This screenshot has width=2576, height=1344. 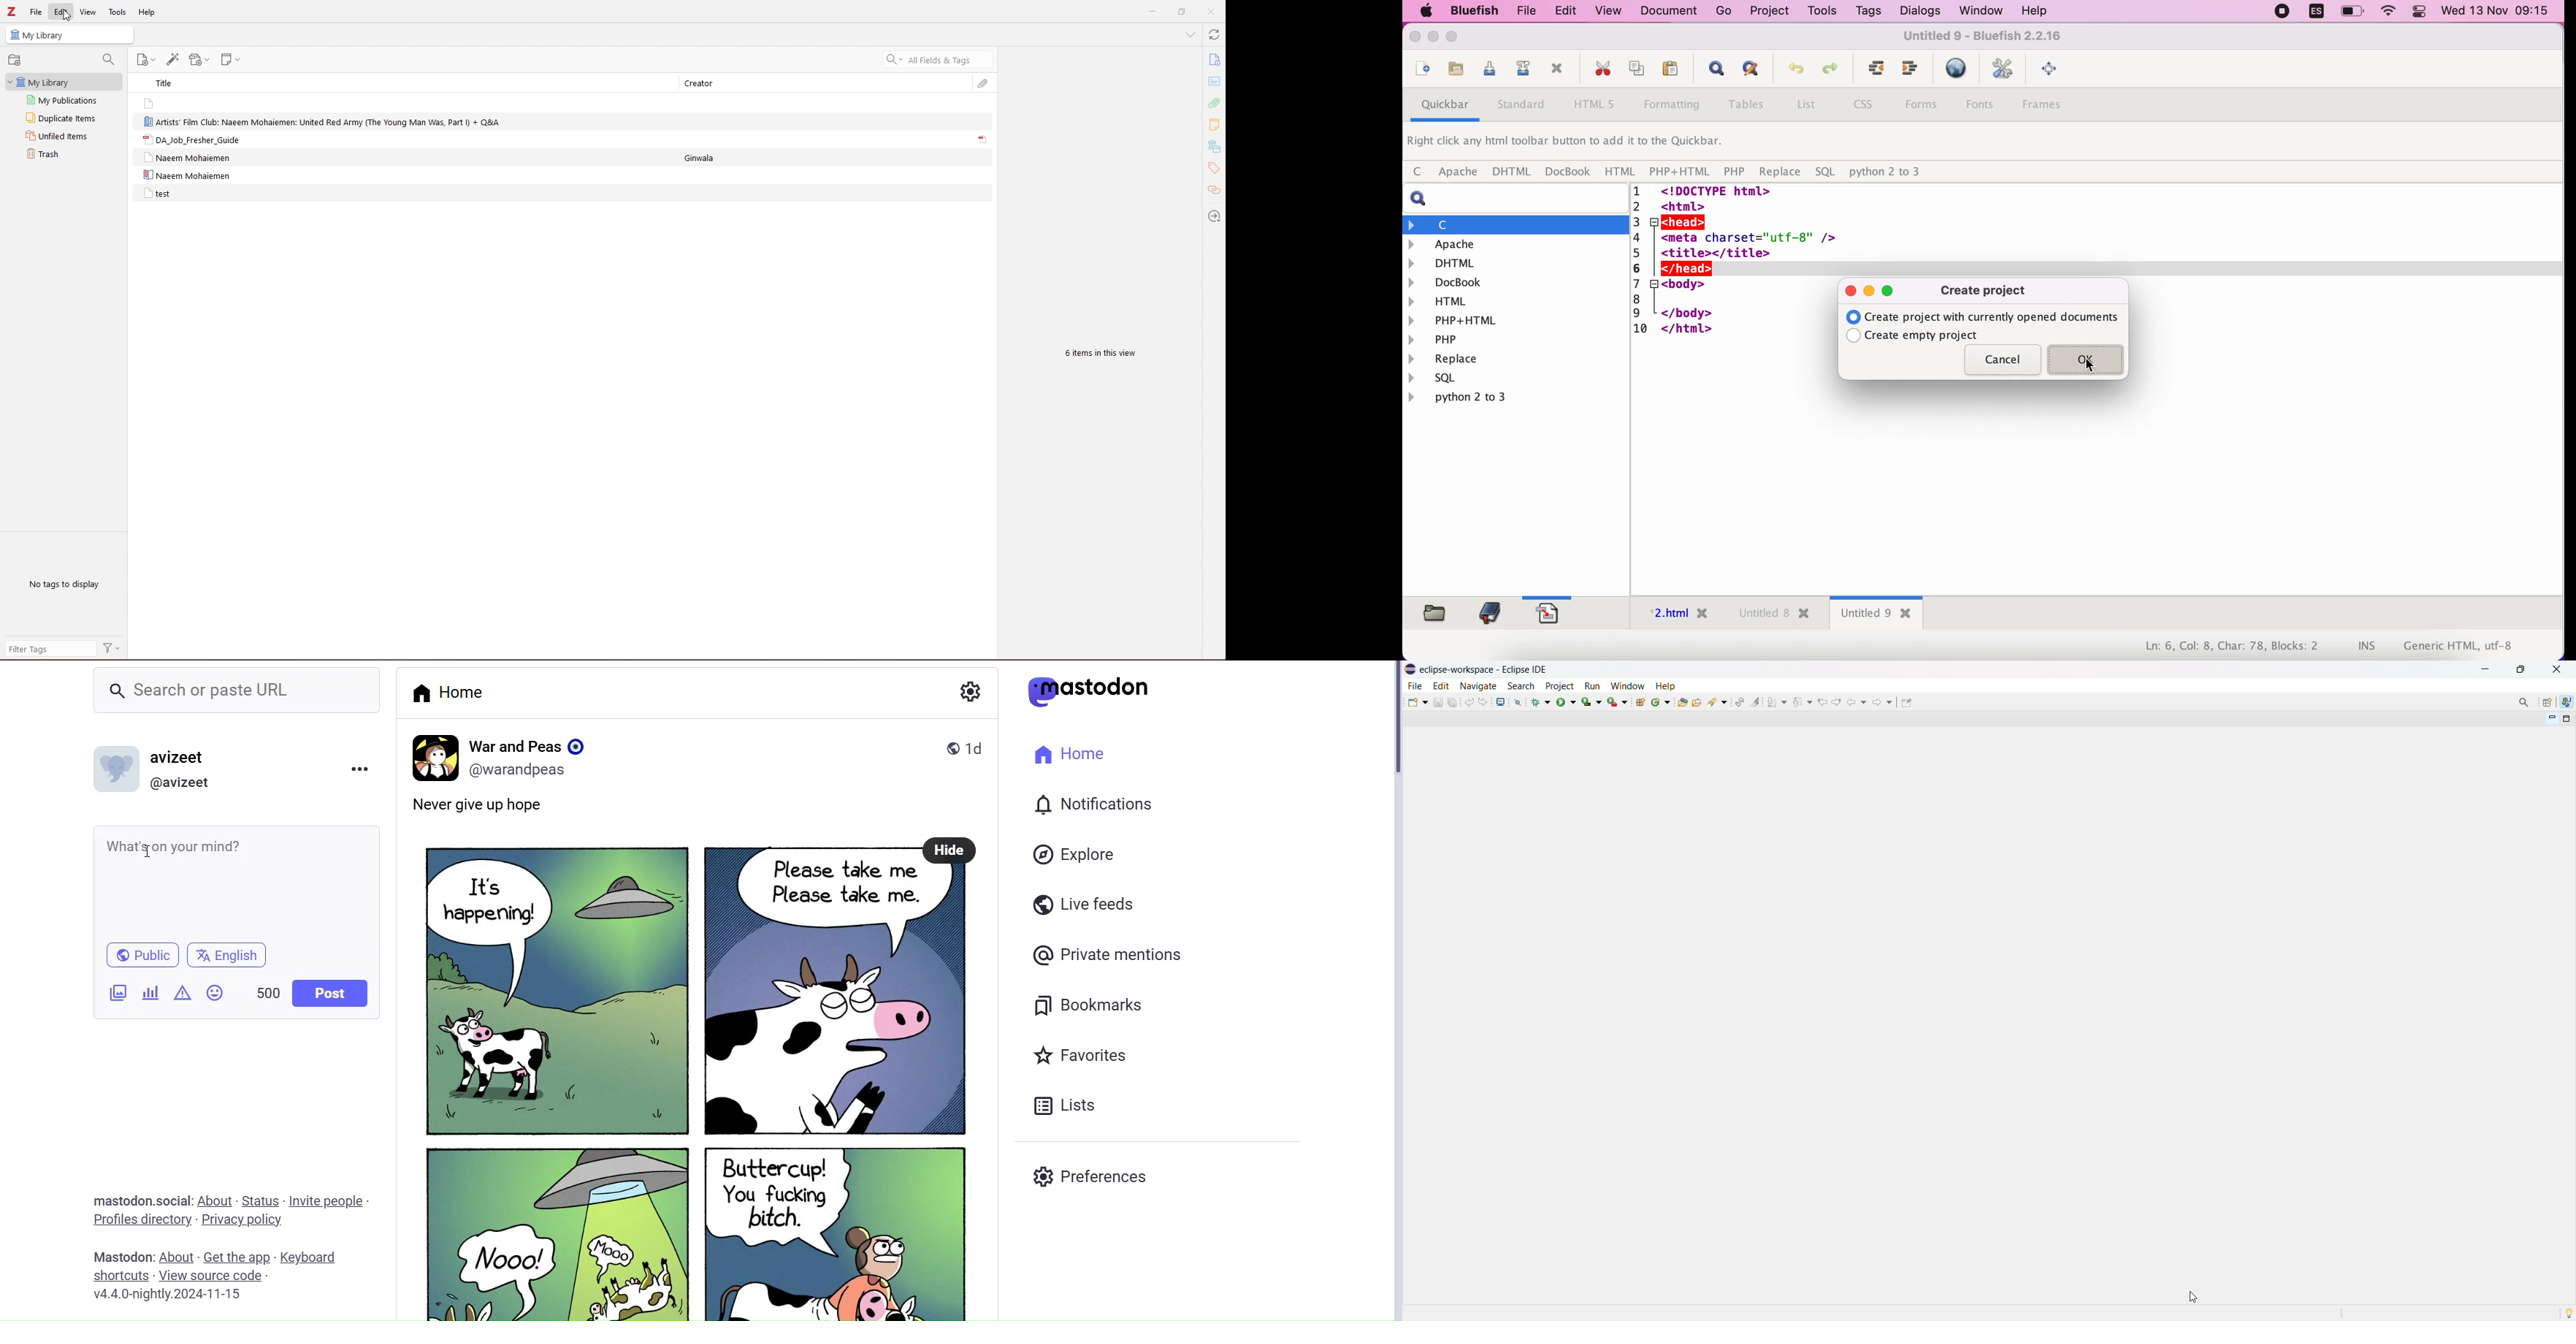 What do you see at coordinates (157, 194) in the screenshot?
I see `test` at bounding box center [157, 194].